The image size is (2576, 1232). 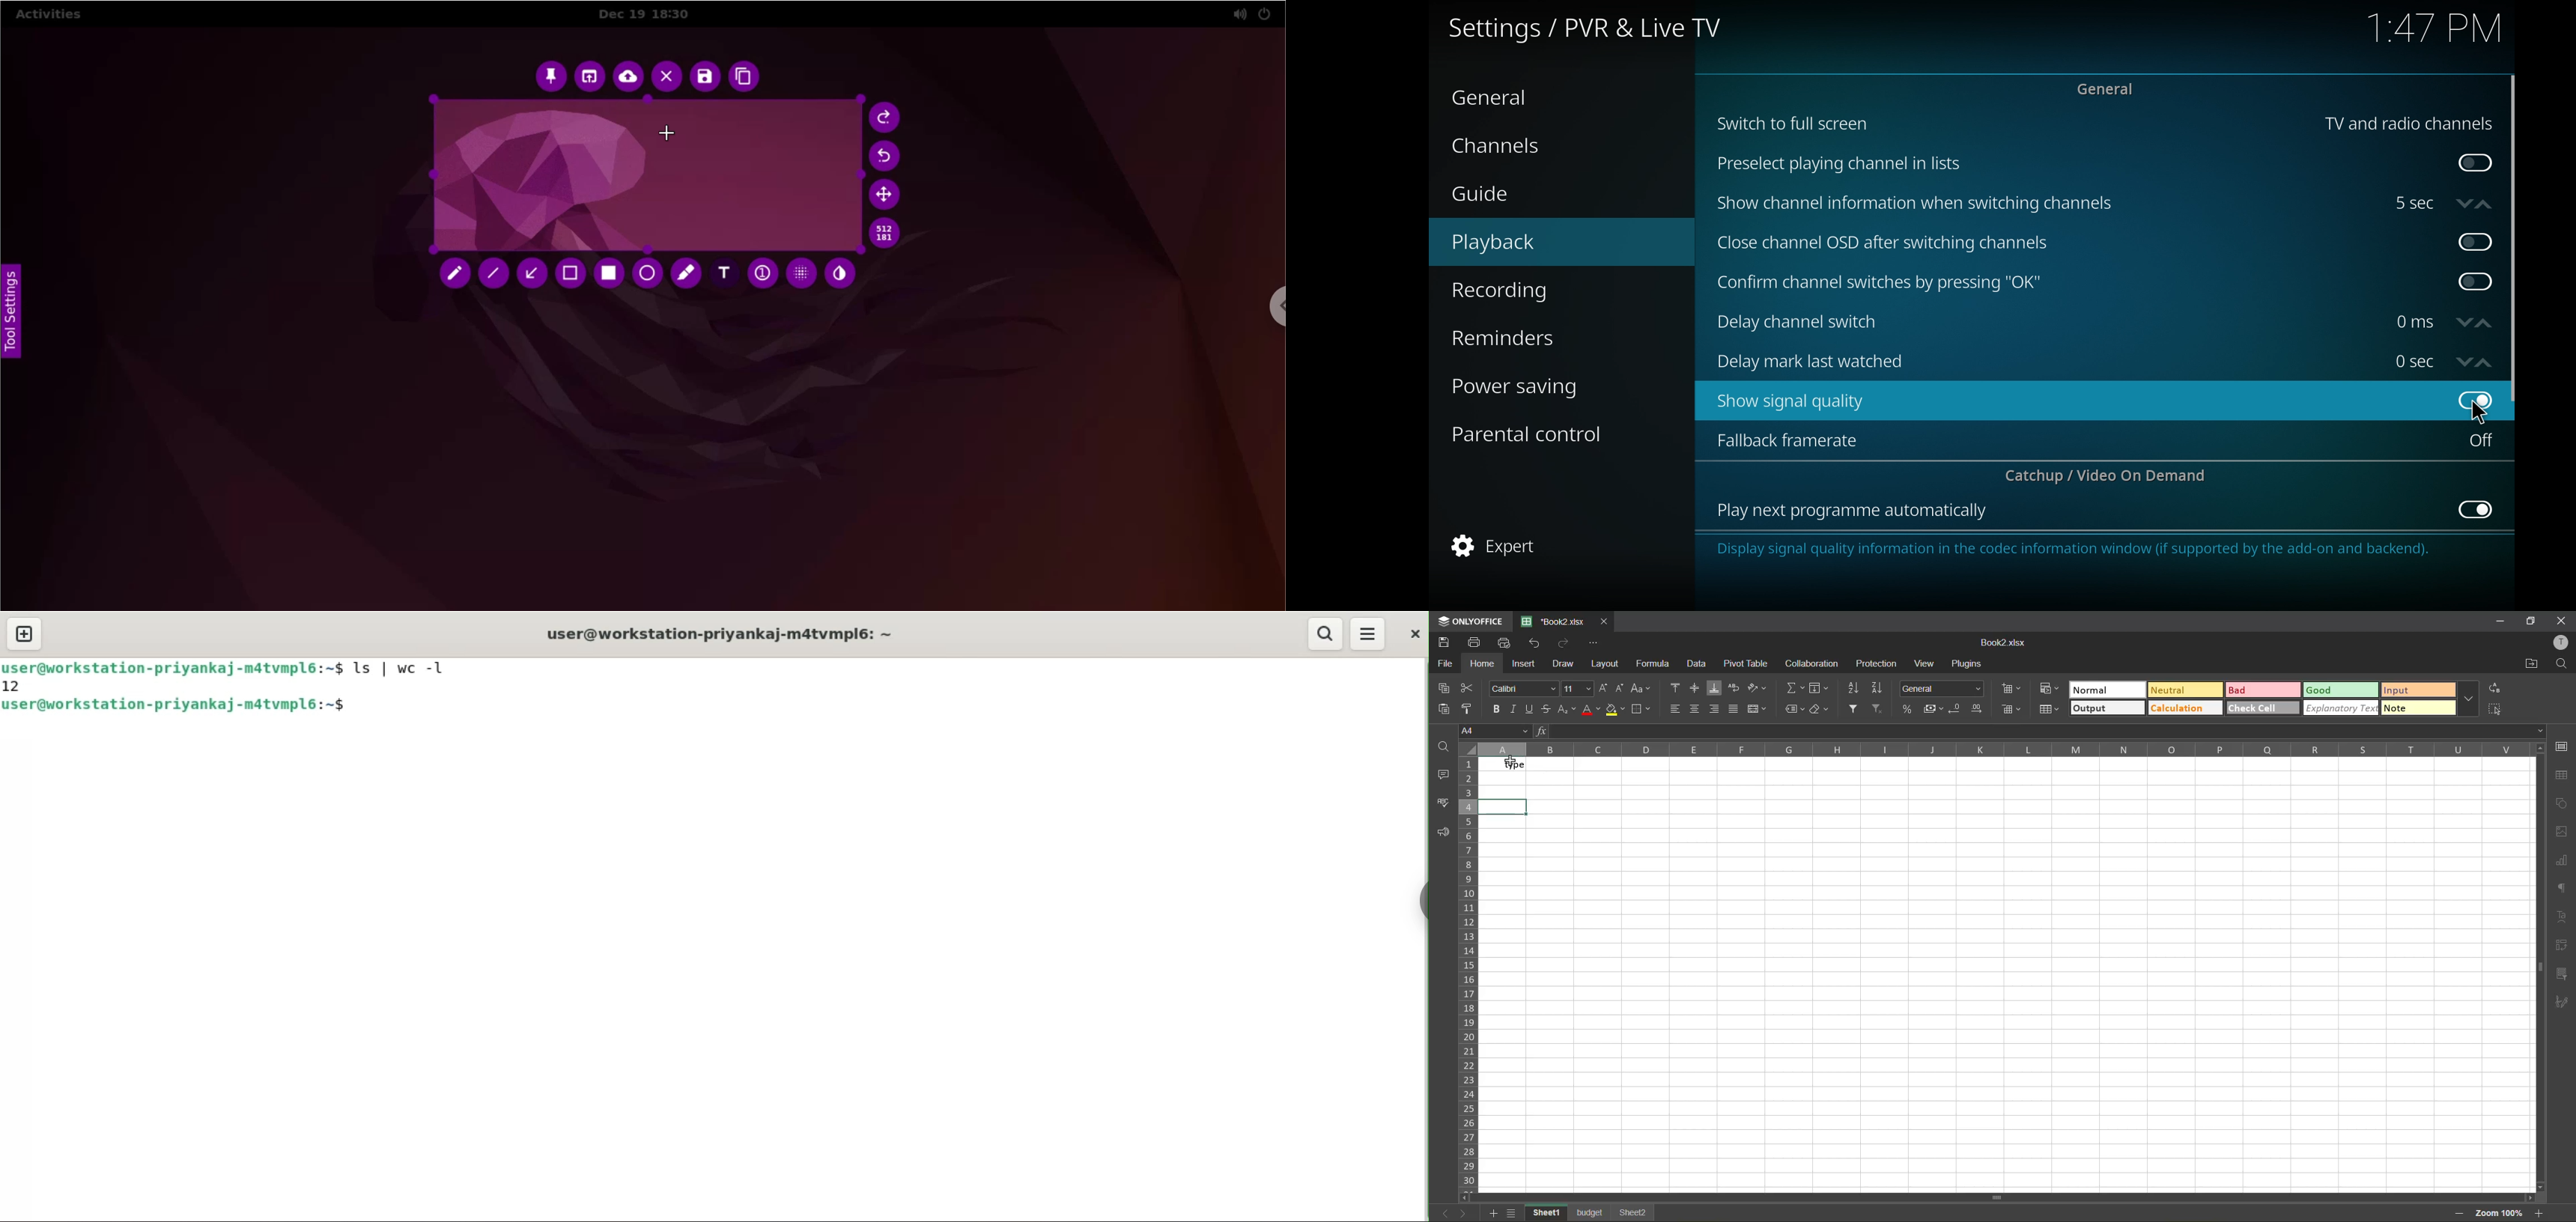 What do you see at coordinates (1796, 439) in the screenshot?
I see `fall back framerate` at bounding box center [1796, 439].